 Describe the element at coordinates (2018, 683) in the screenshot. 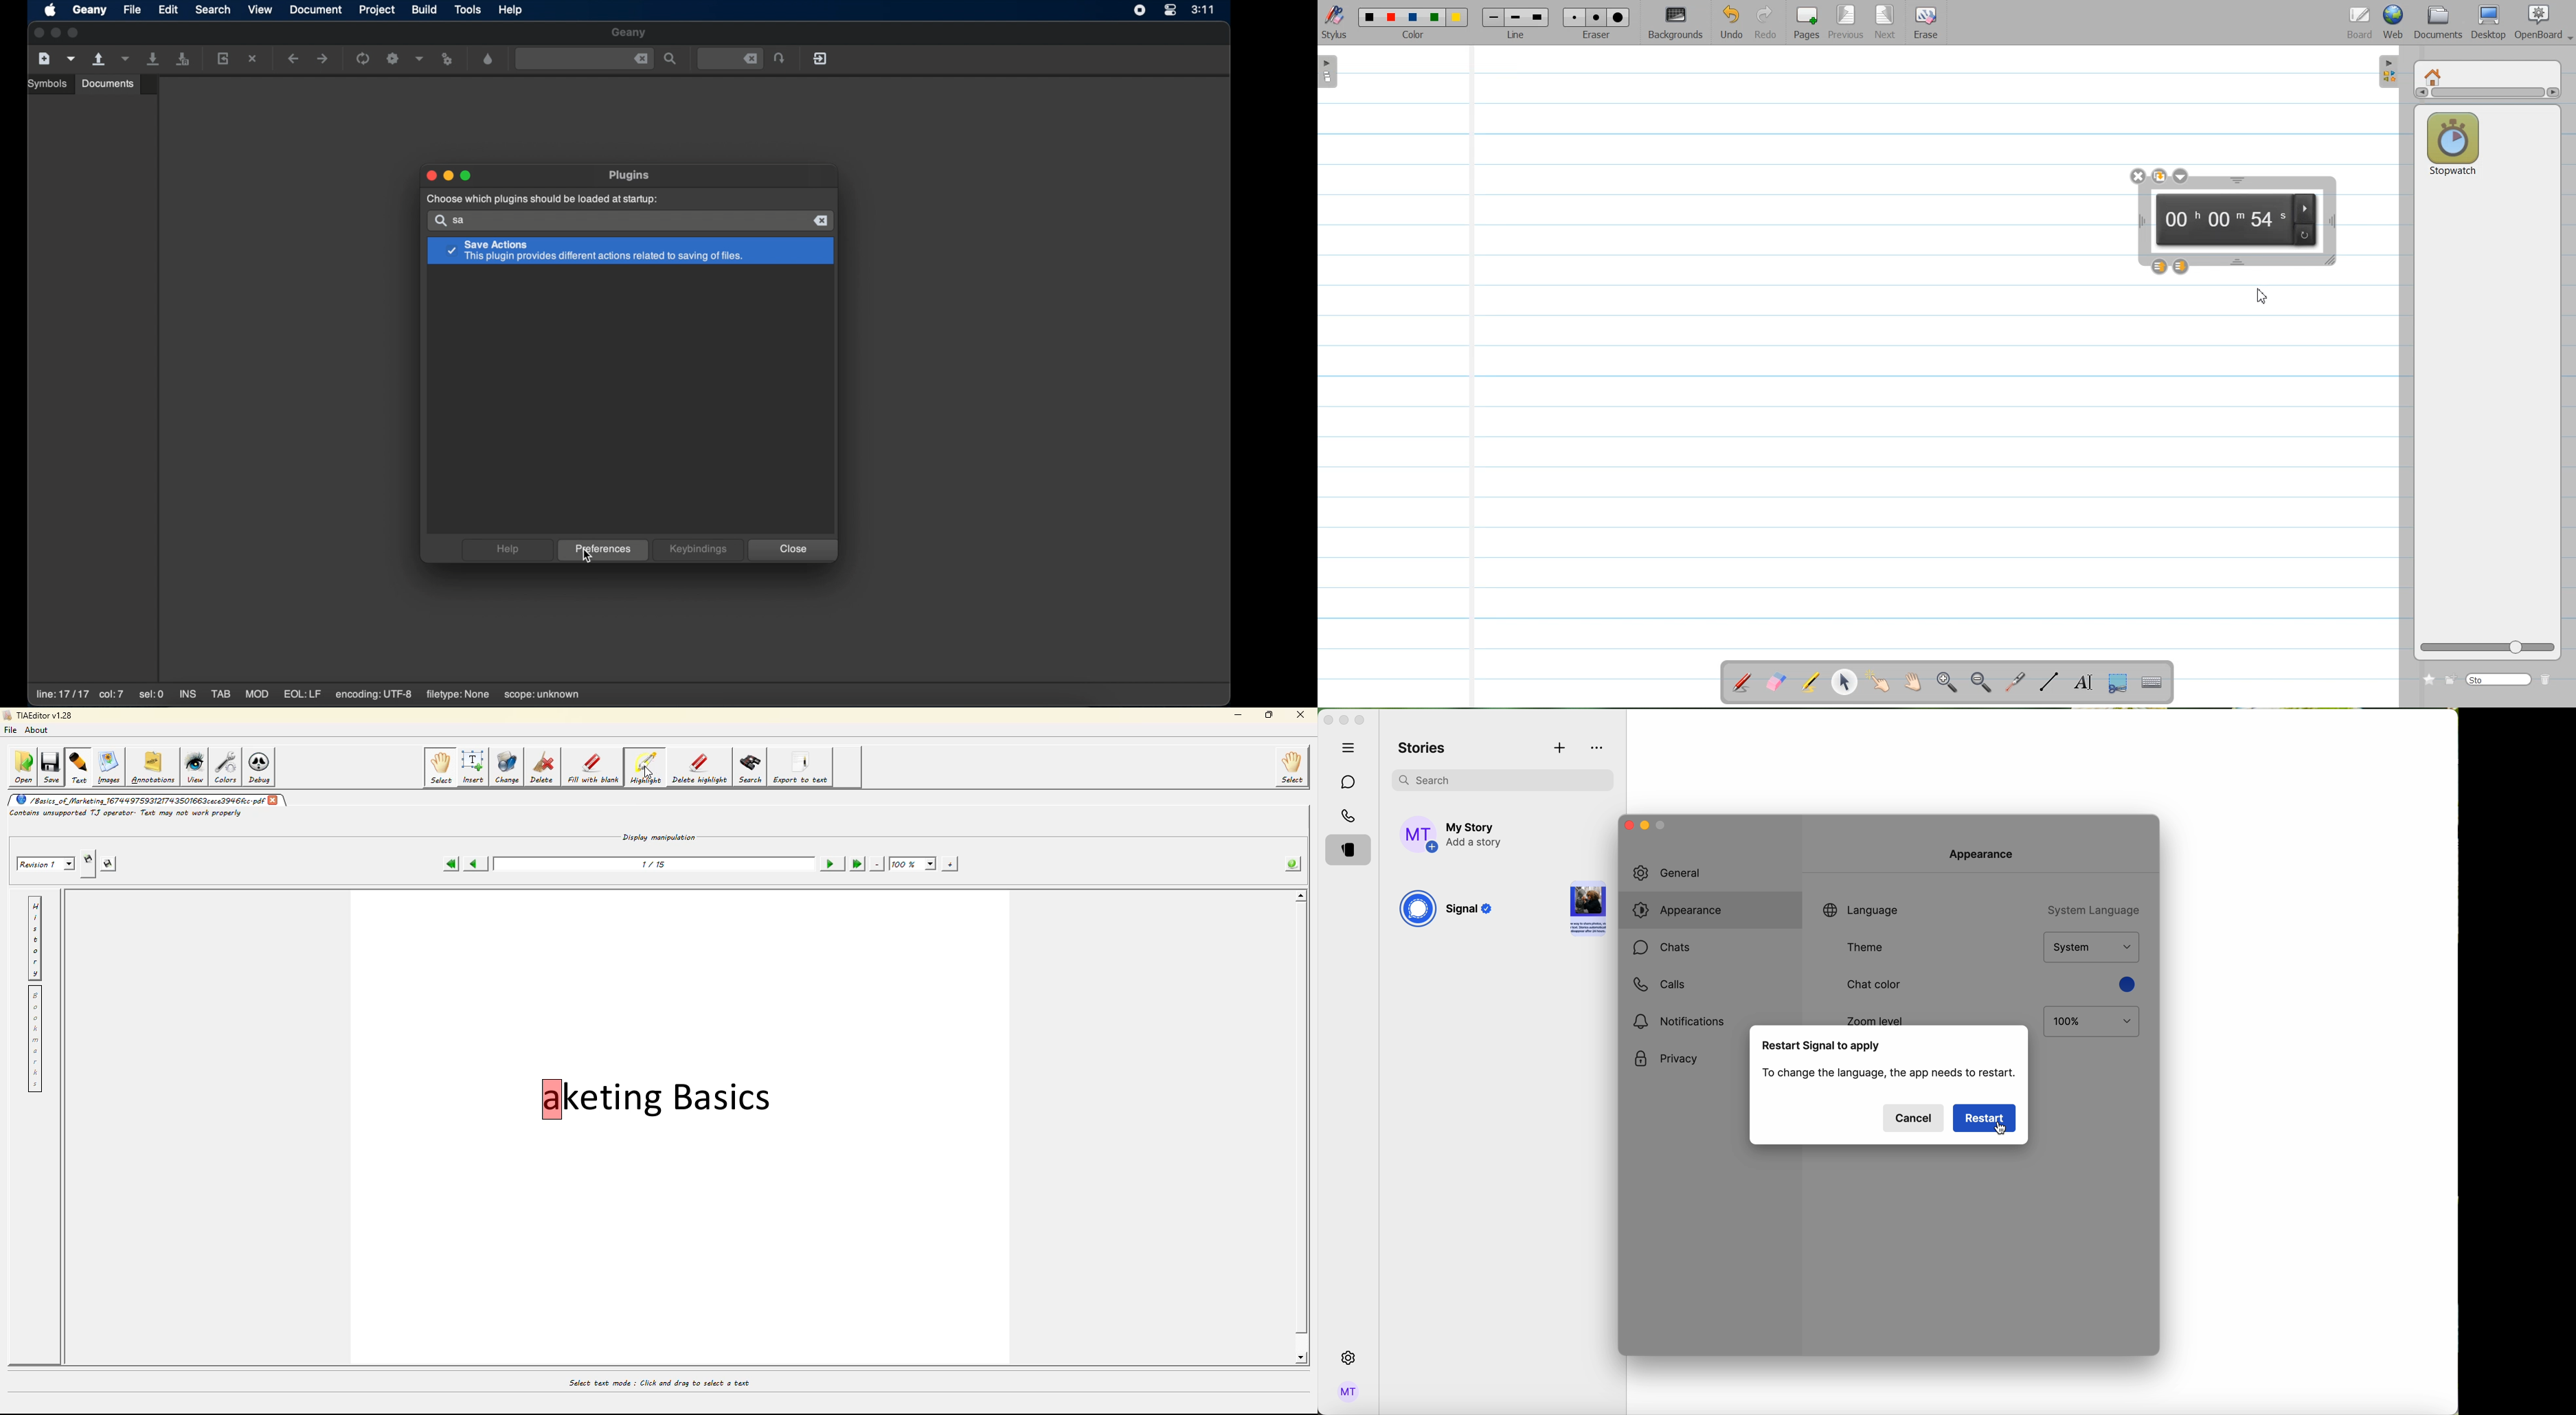

I see `Virtual laser pointer` at that location.